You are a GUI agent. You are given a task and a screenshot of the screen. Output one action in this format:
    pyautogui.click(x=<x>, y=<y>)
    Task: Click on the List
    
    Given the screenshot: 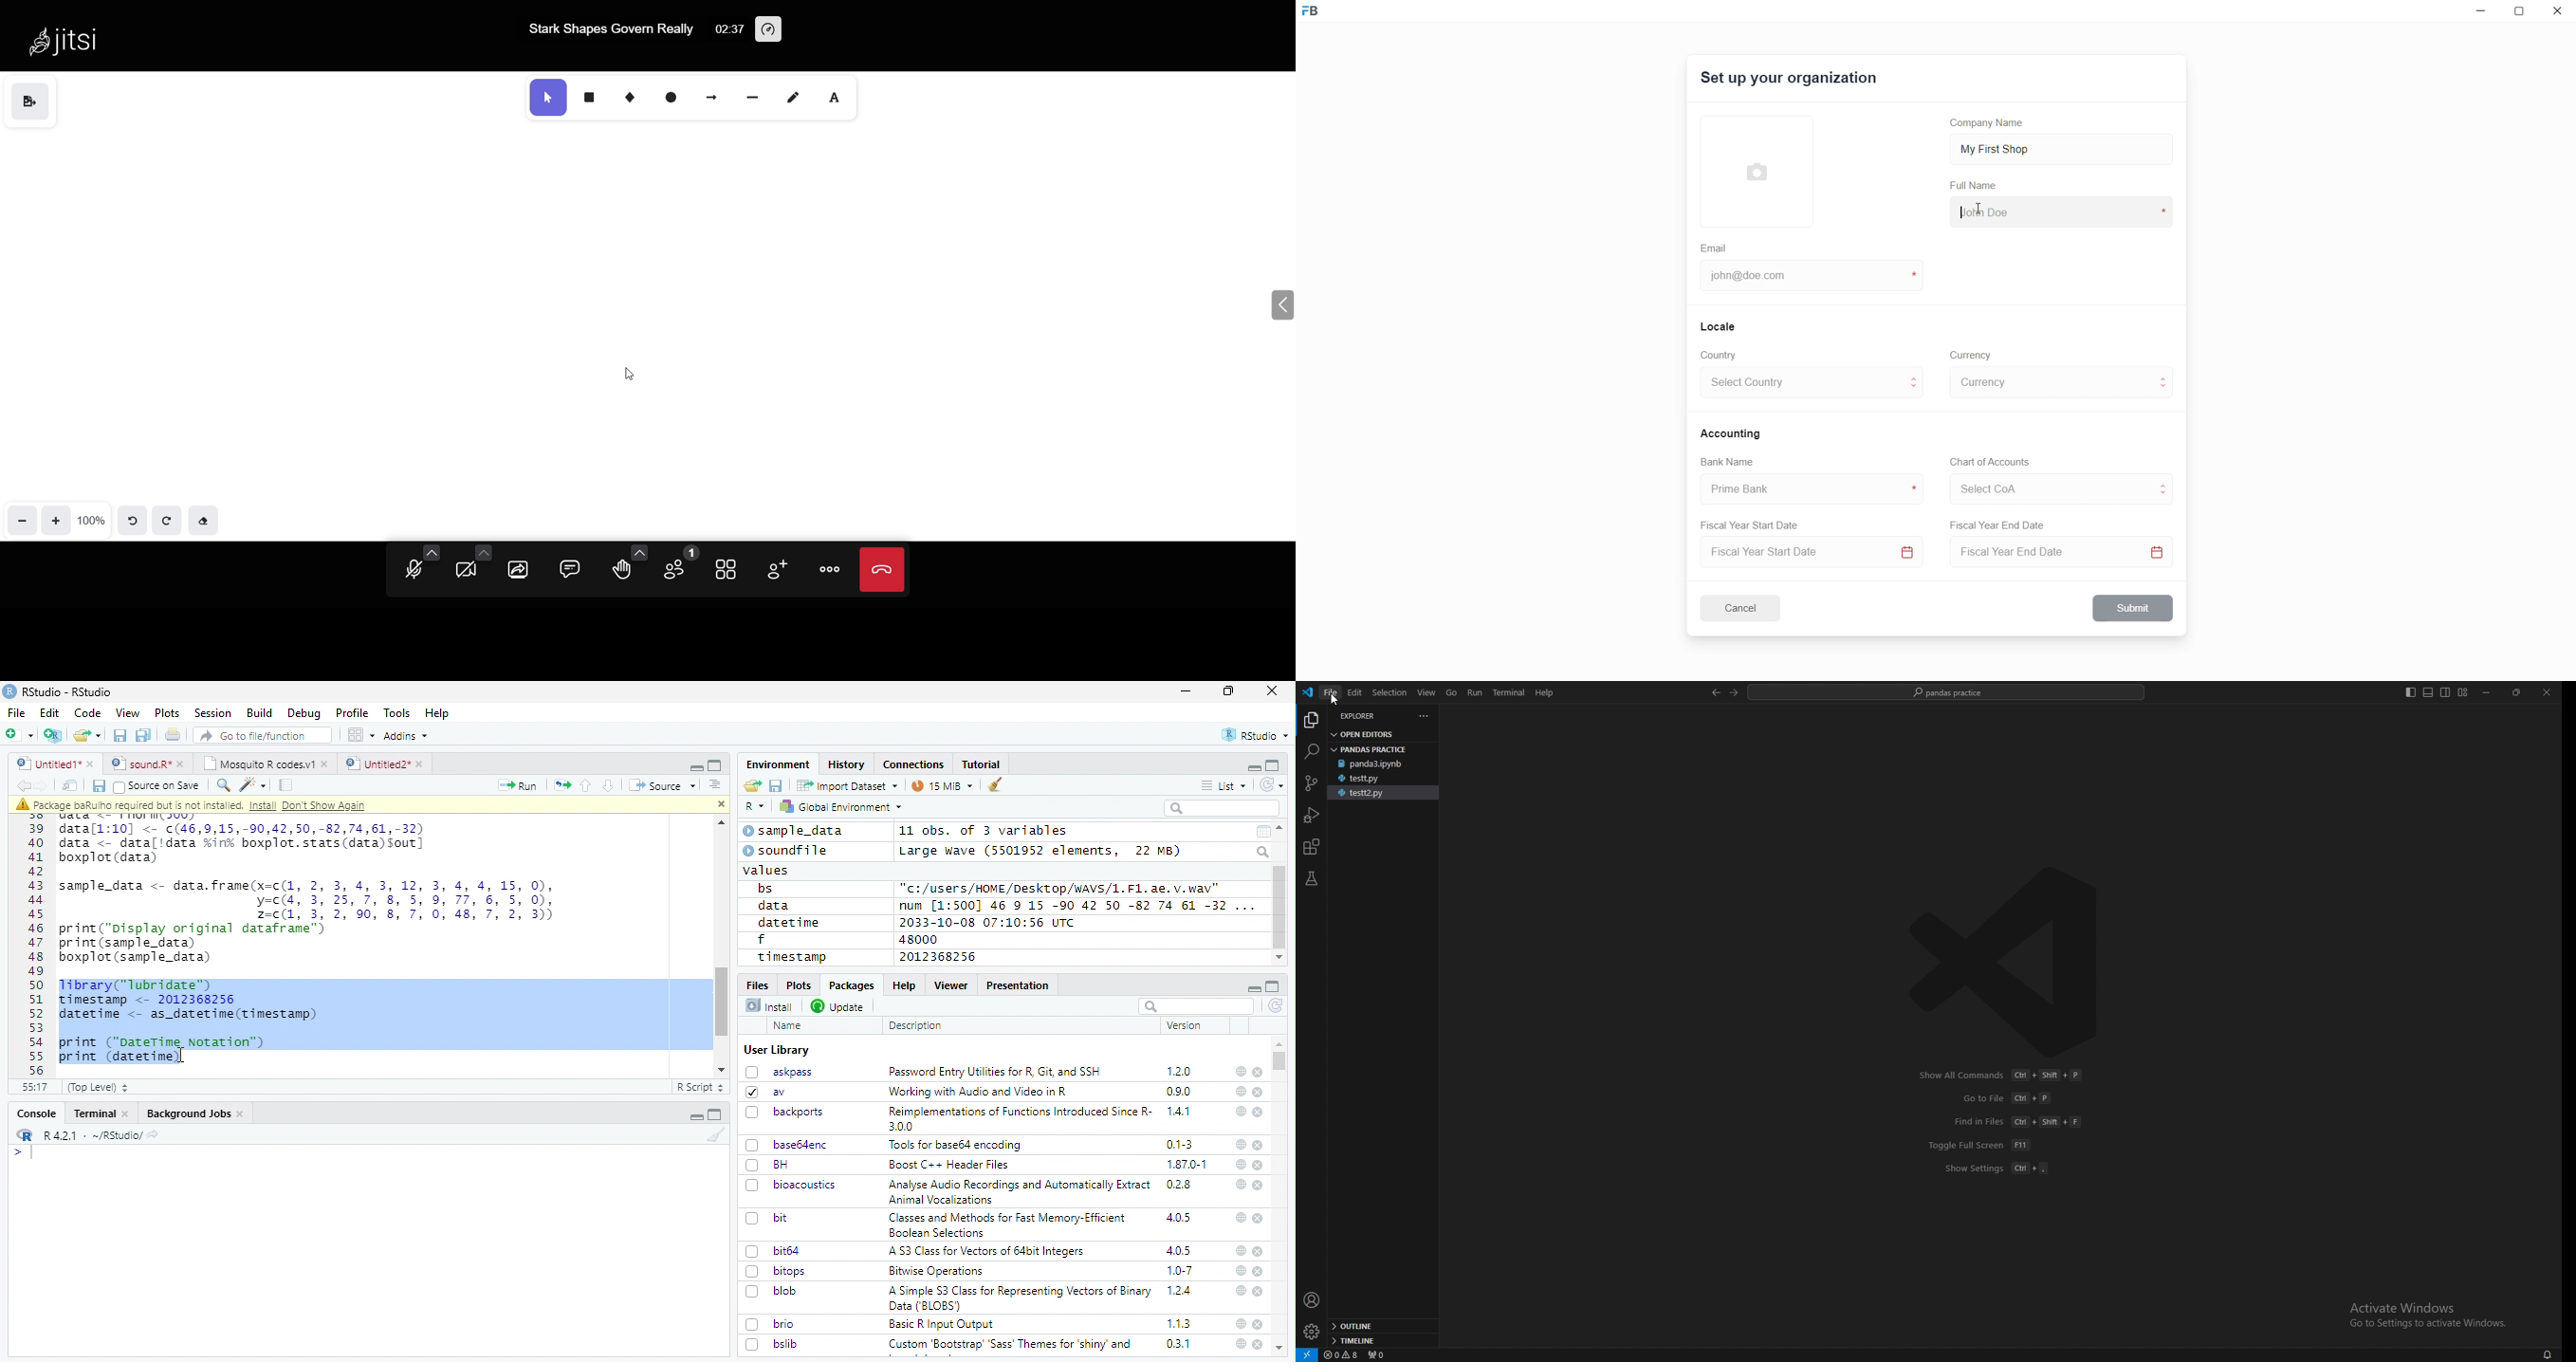 What is the action you would take?
    pyautogui.click(x=1224, y=786)
    